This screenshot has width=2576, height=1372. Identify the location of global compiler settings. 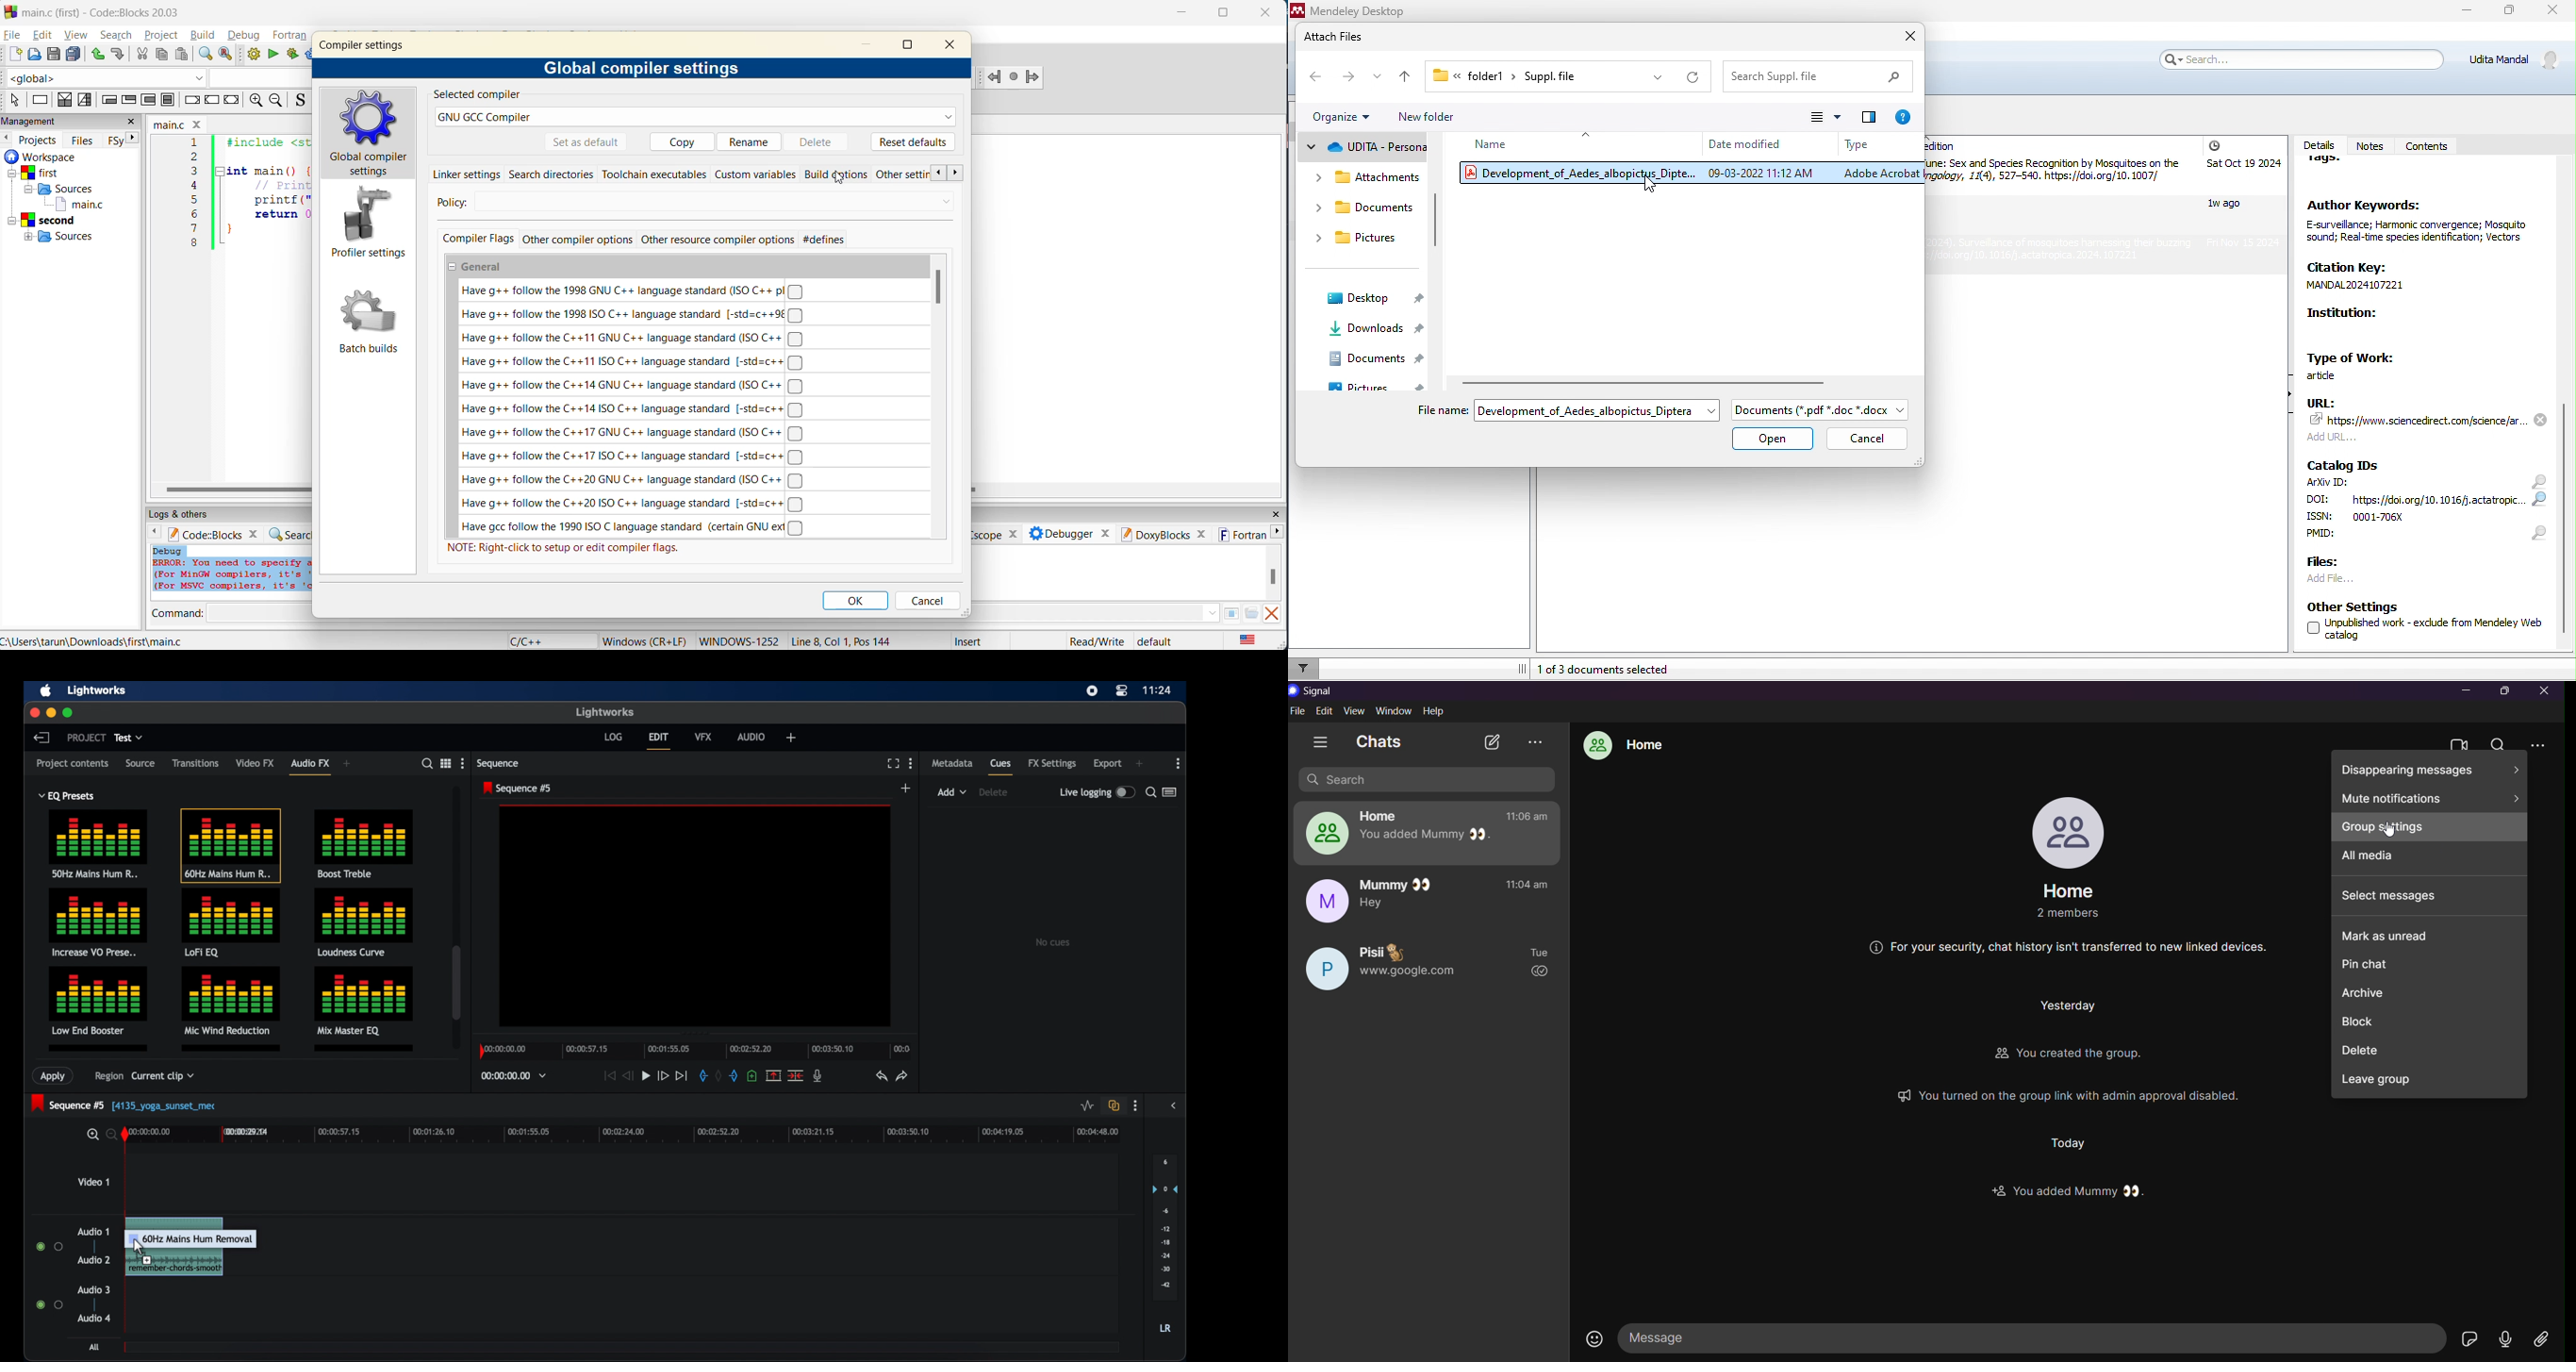
(642, 67).